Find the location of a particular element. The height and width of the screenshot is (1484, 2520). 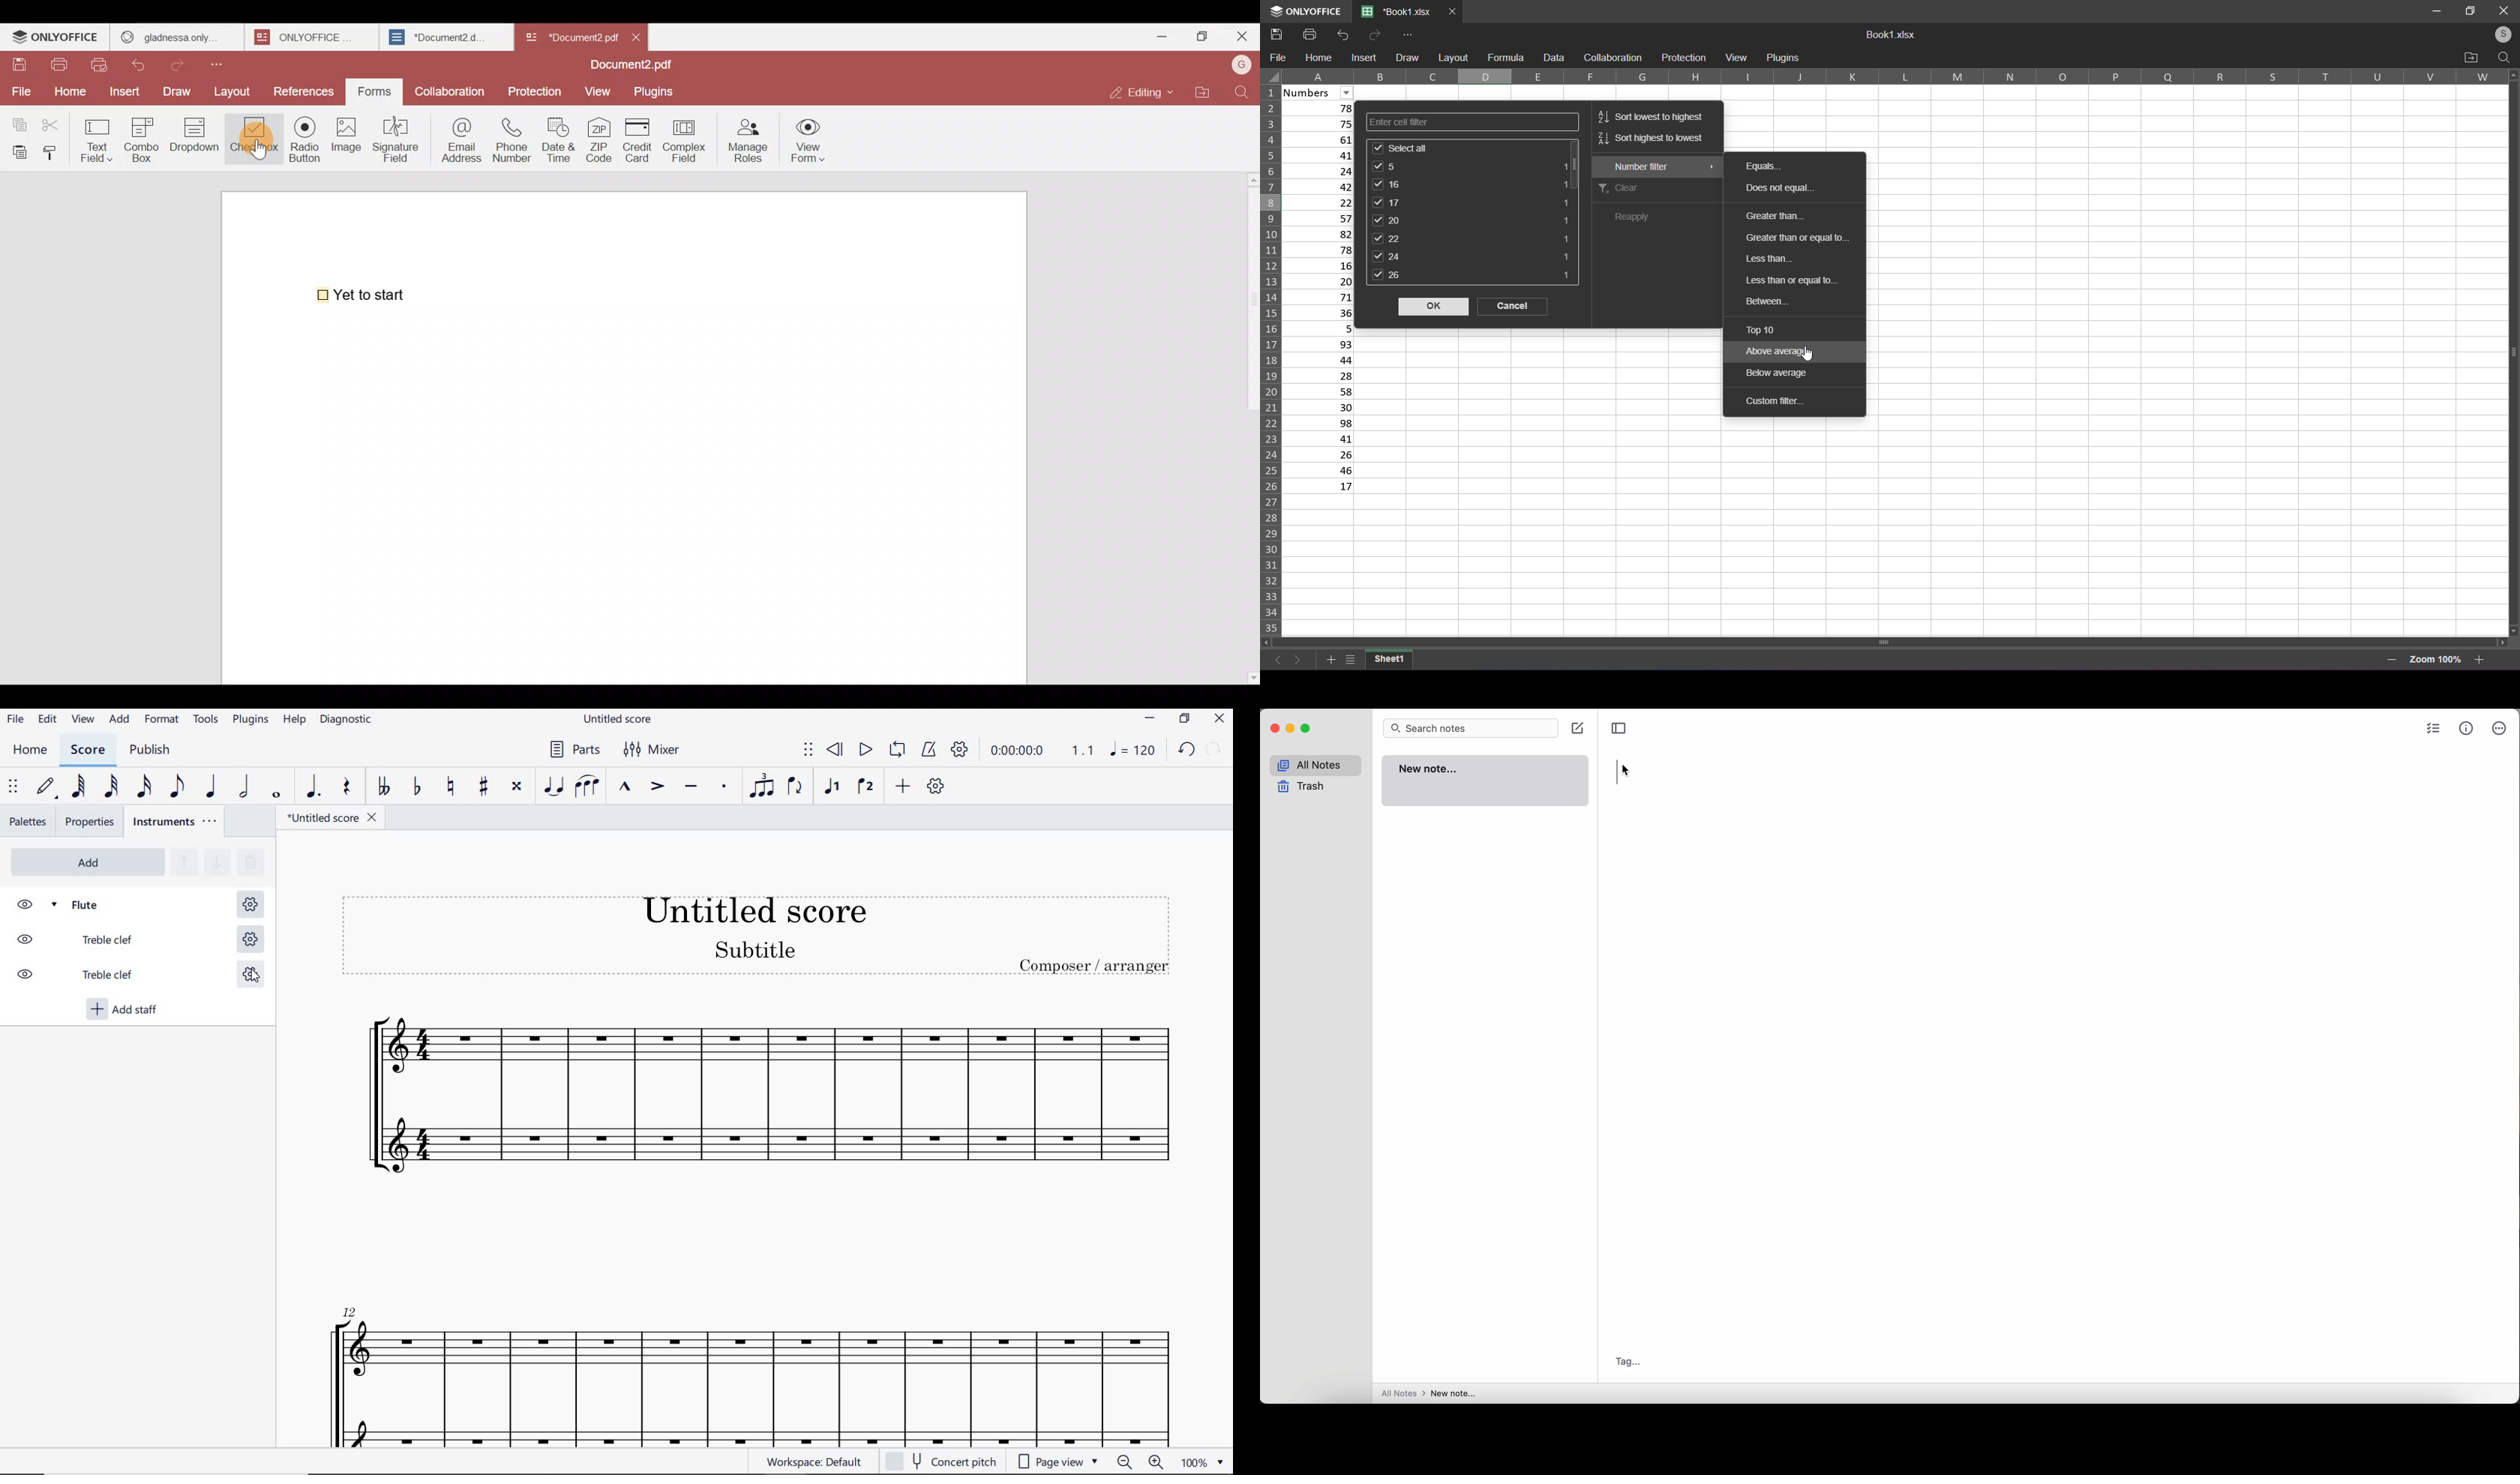

Checkbox is located at coordinates (253, 141).